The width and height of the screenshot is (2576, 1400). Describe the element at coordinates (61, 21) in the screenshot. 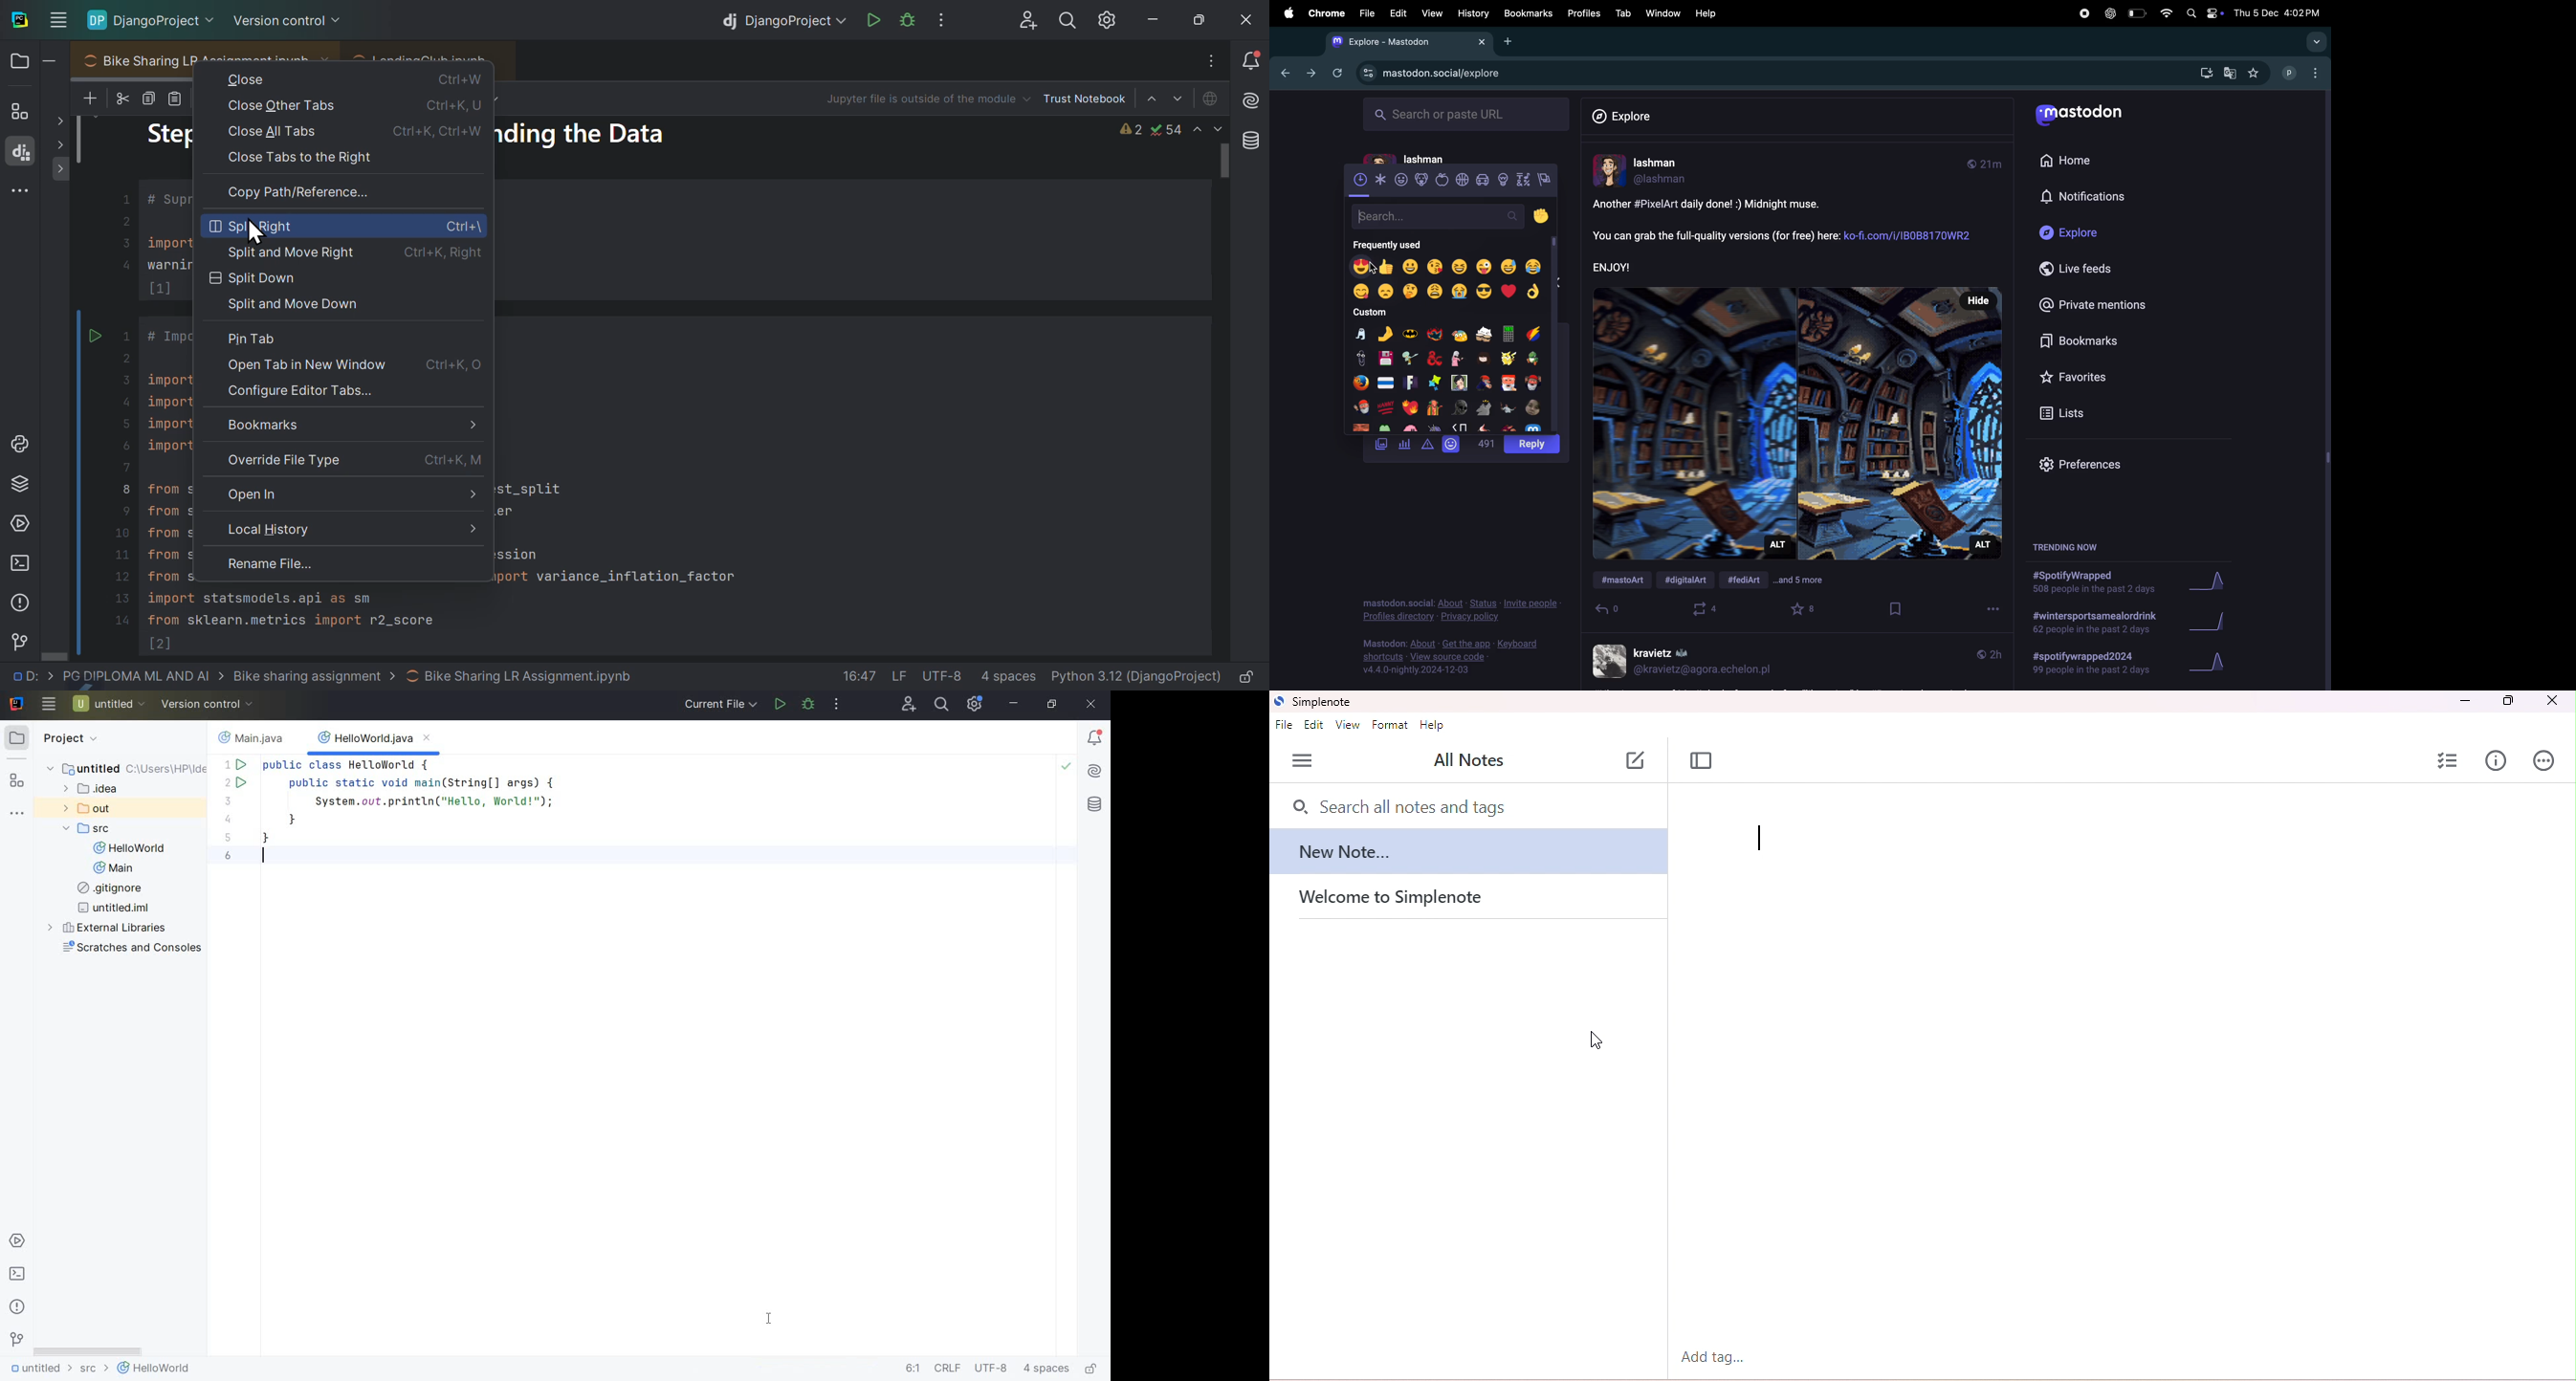

I see `` at that location.